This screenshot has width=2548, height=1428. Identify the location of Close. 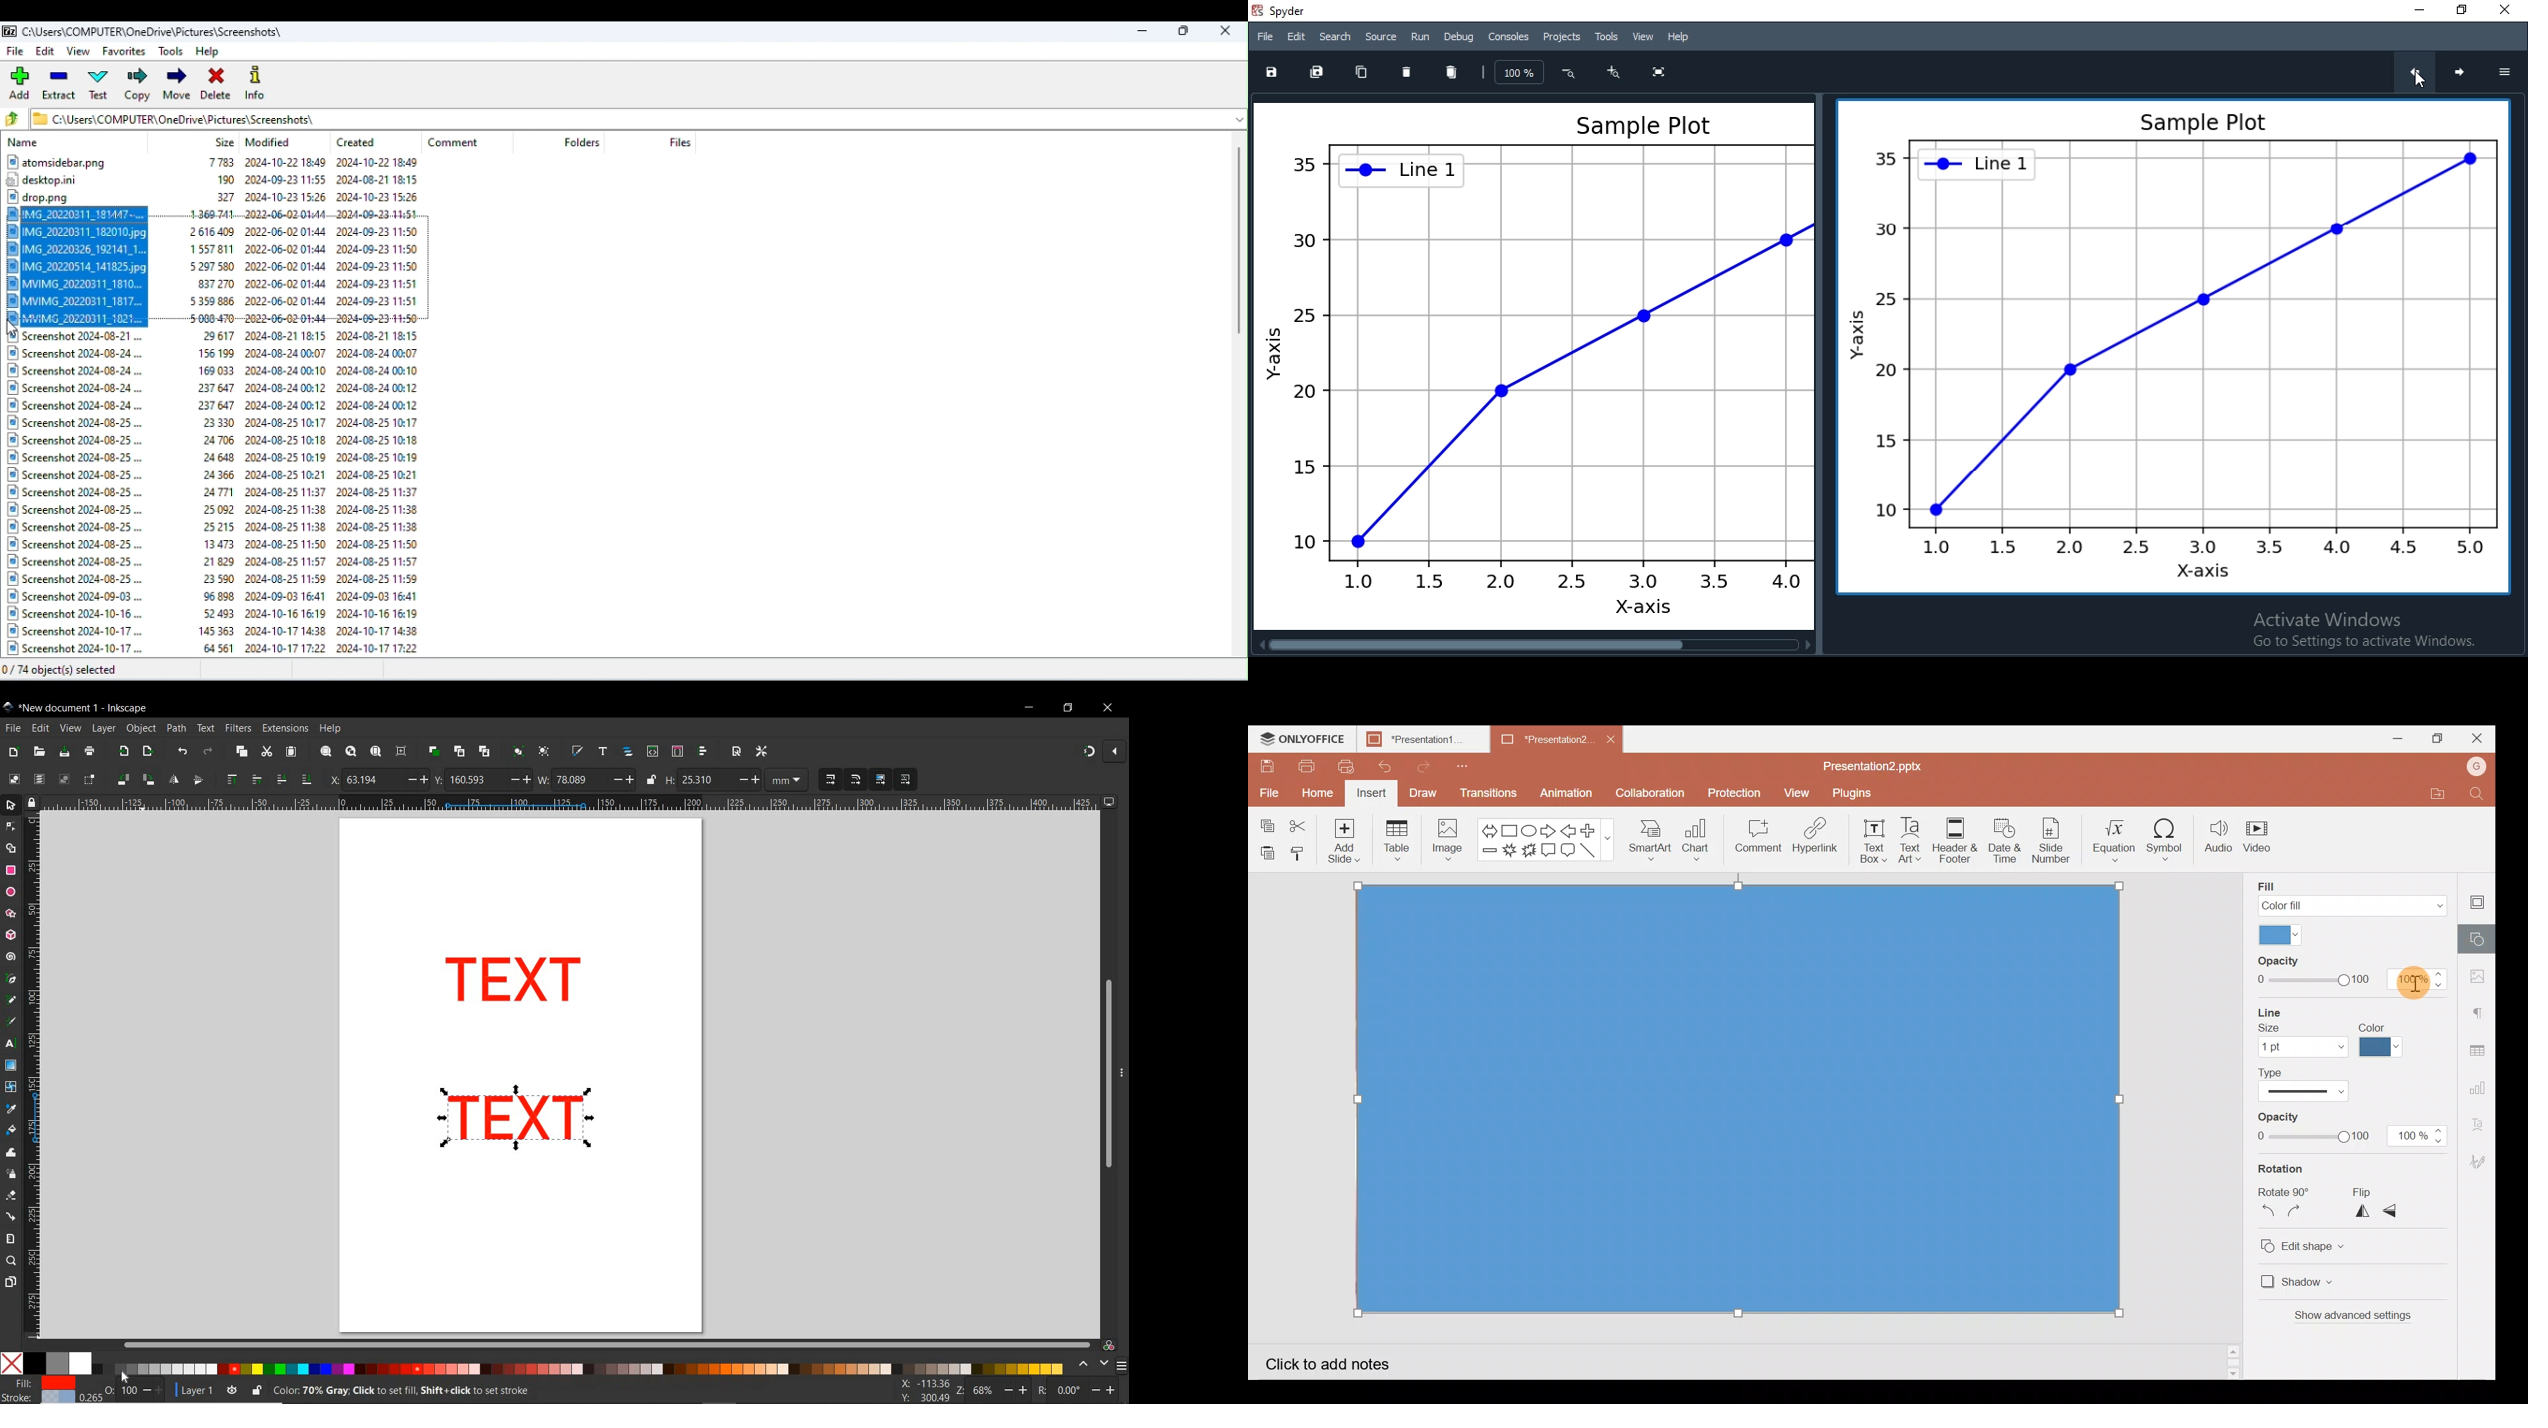
(2477, 737).